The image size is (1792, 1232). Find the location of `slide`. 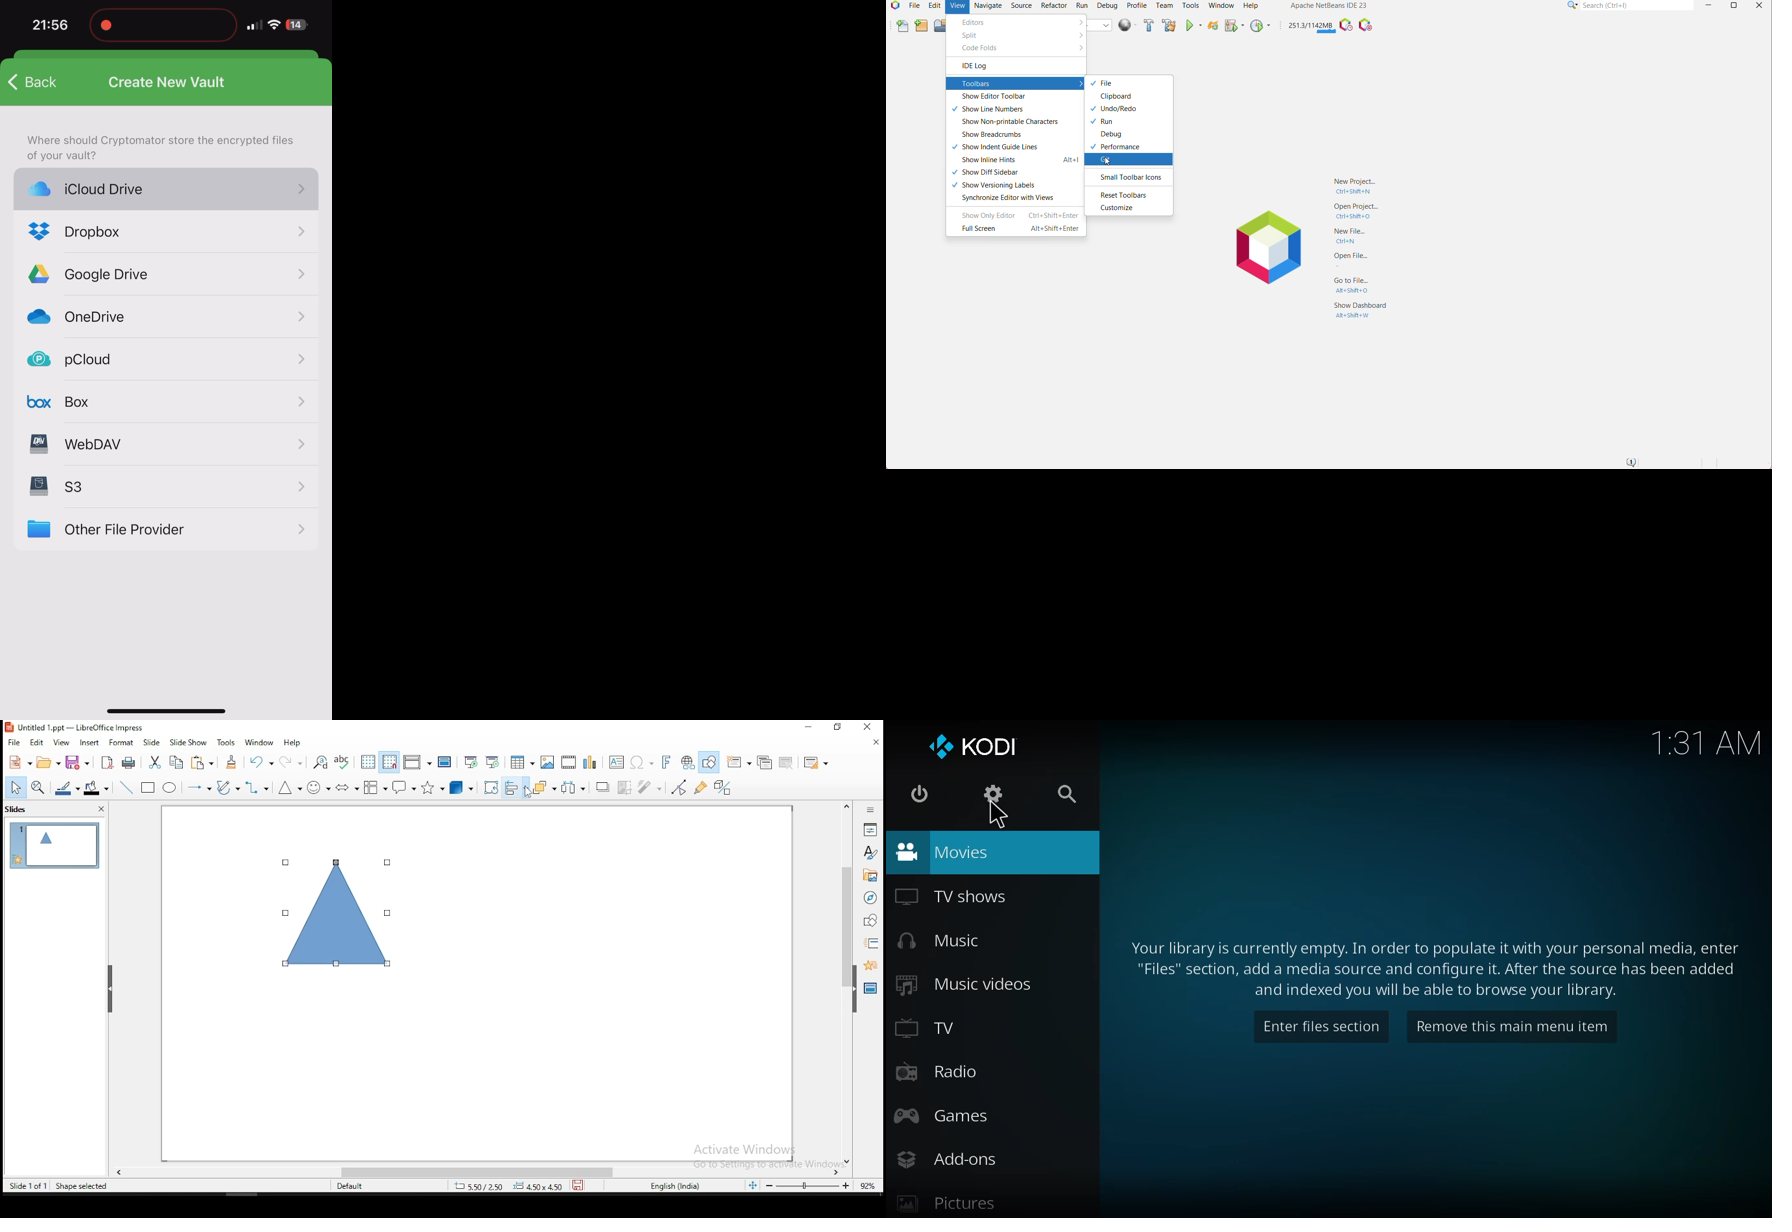

slide is located at coordinates (54, 845).